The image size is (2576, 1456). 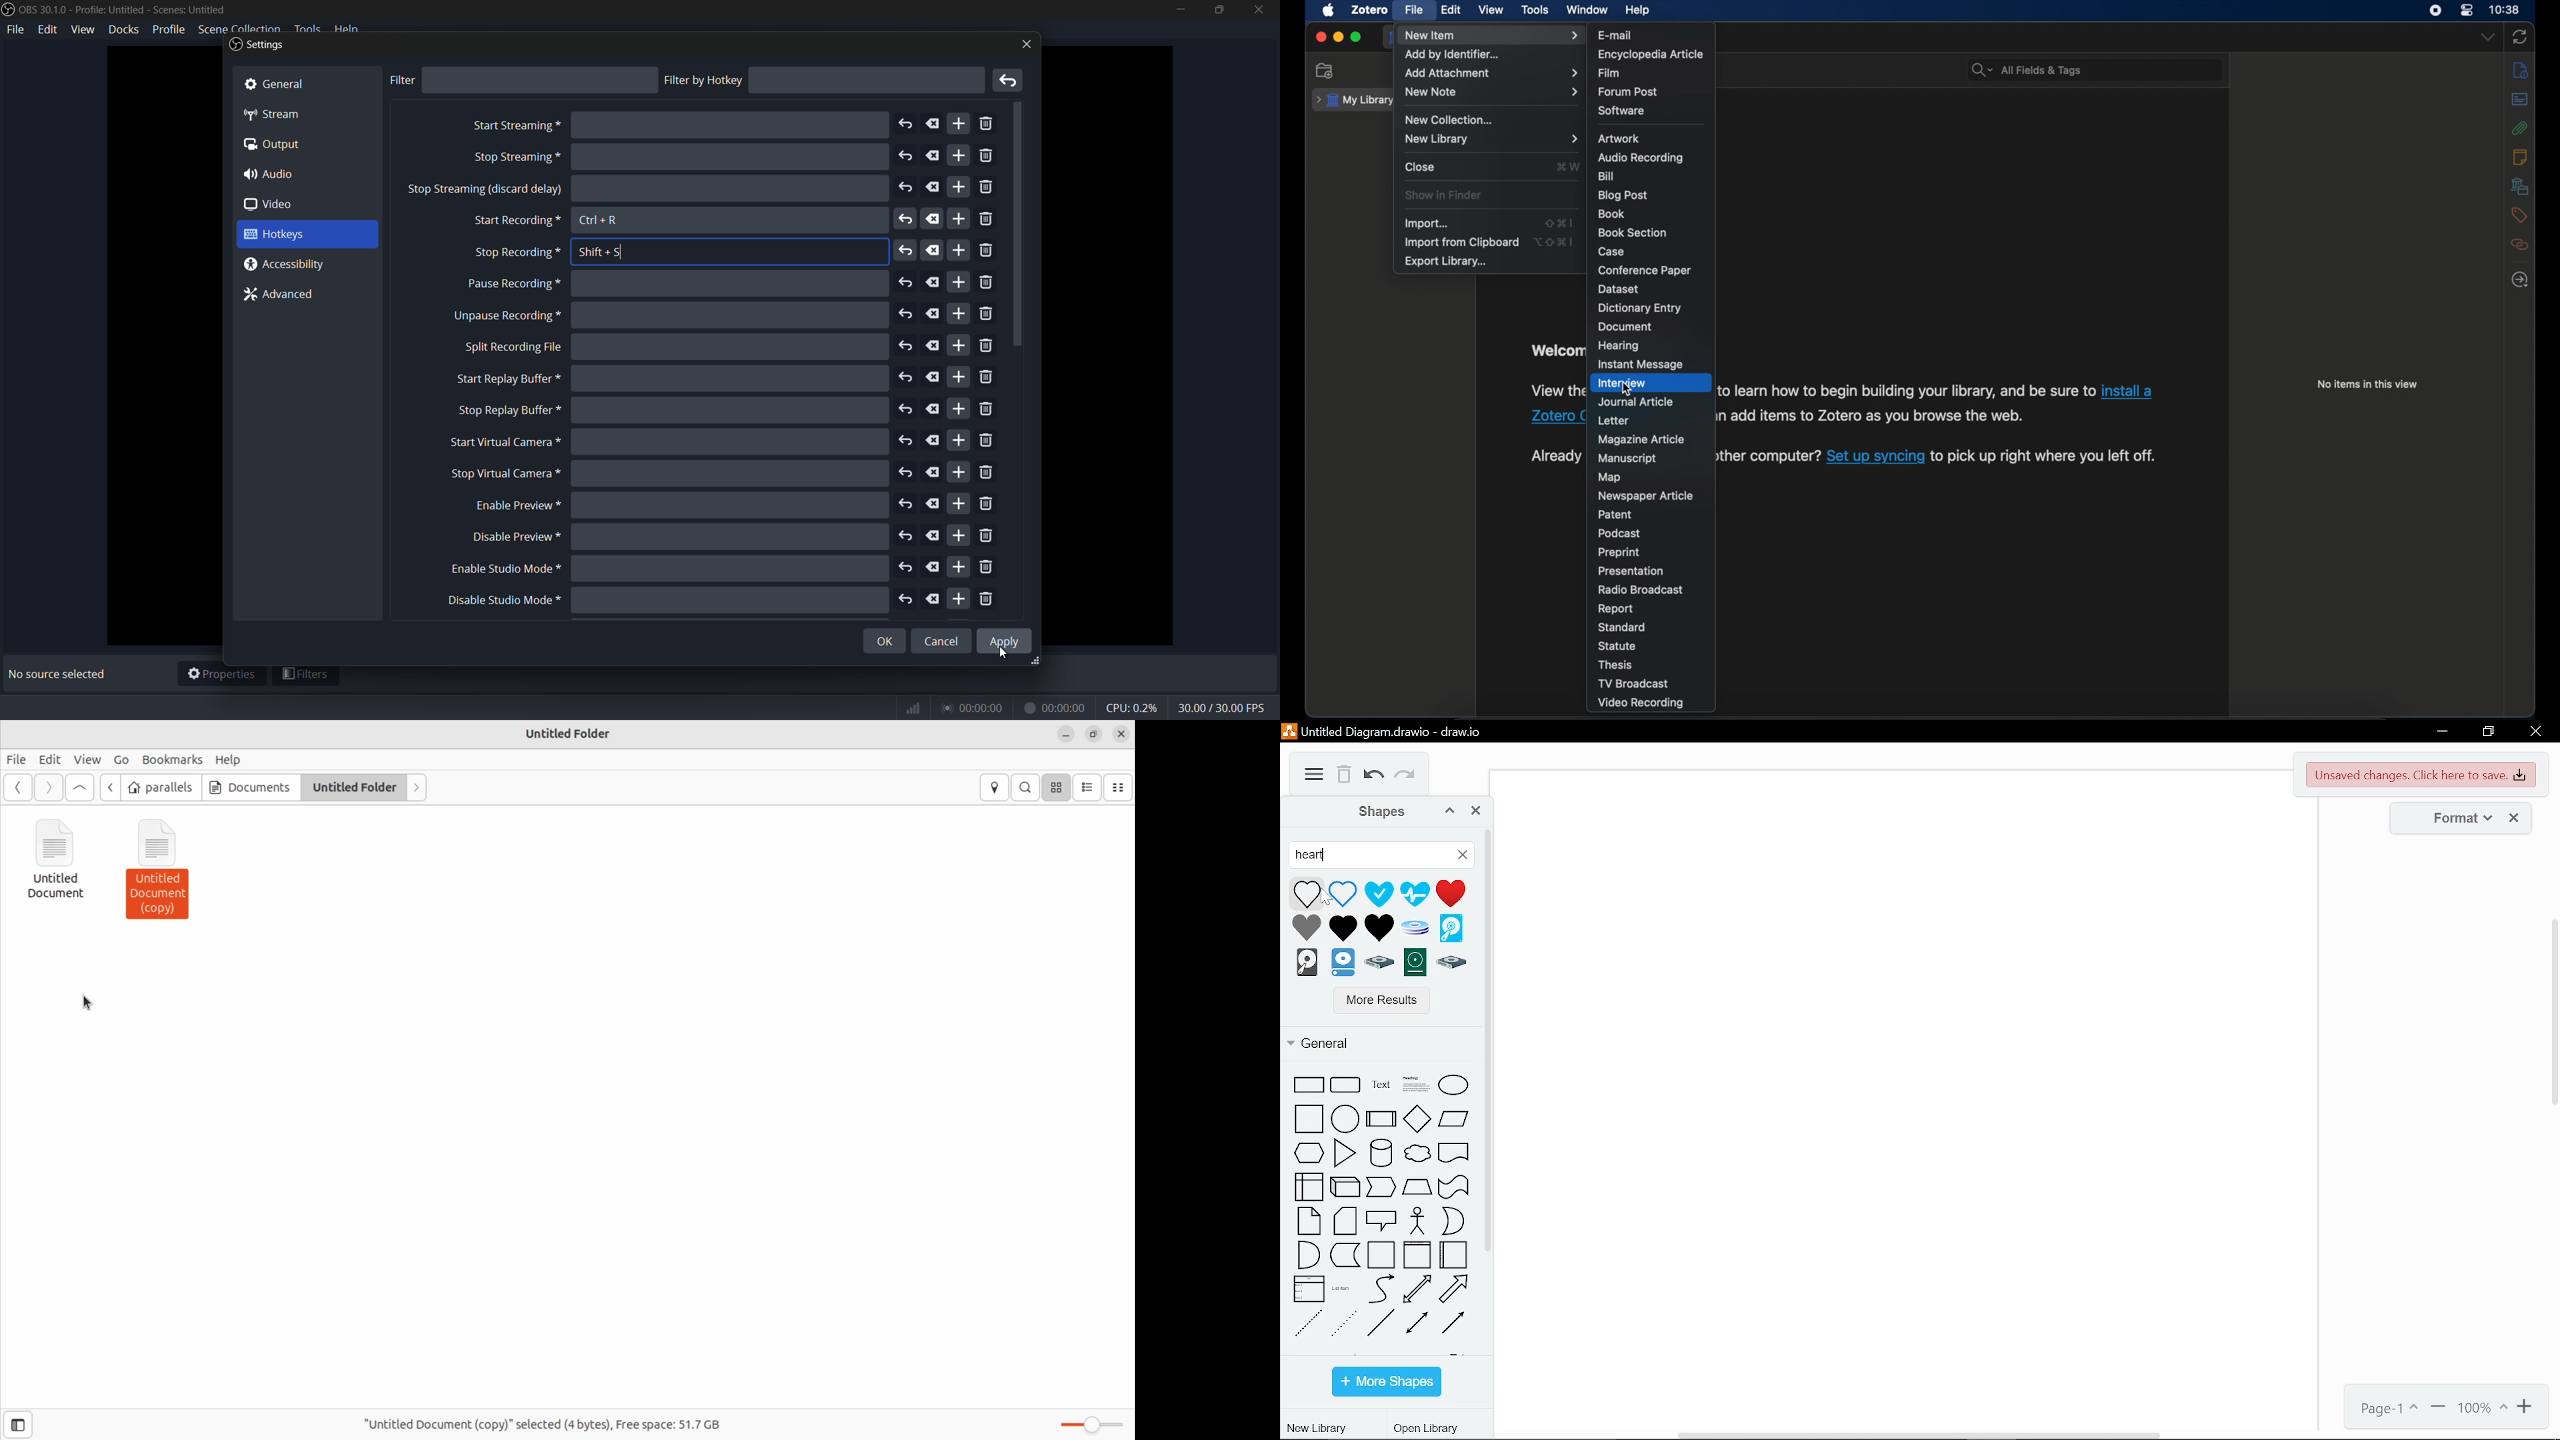 What do you see at coordinates (2483, 1408) in the screenshot?
I see `100%` at bounding box center [2483, 1408].